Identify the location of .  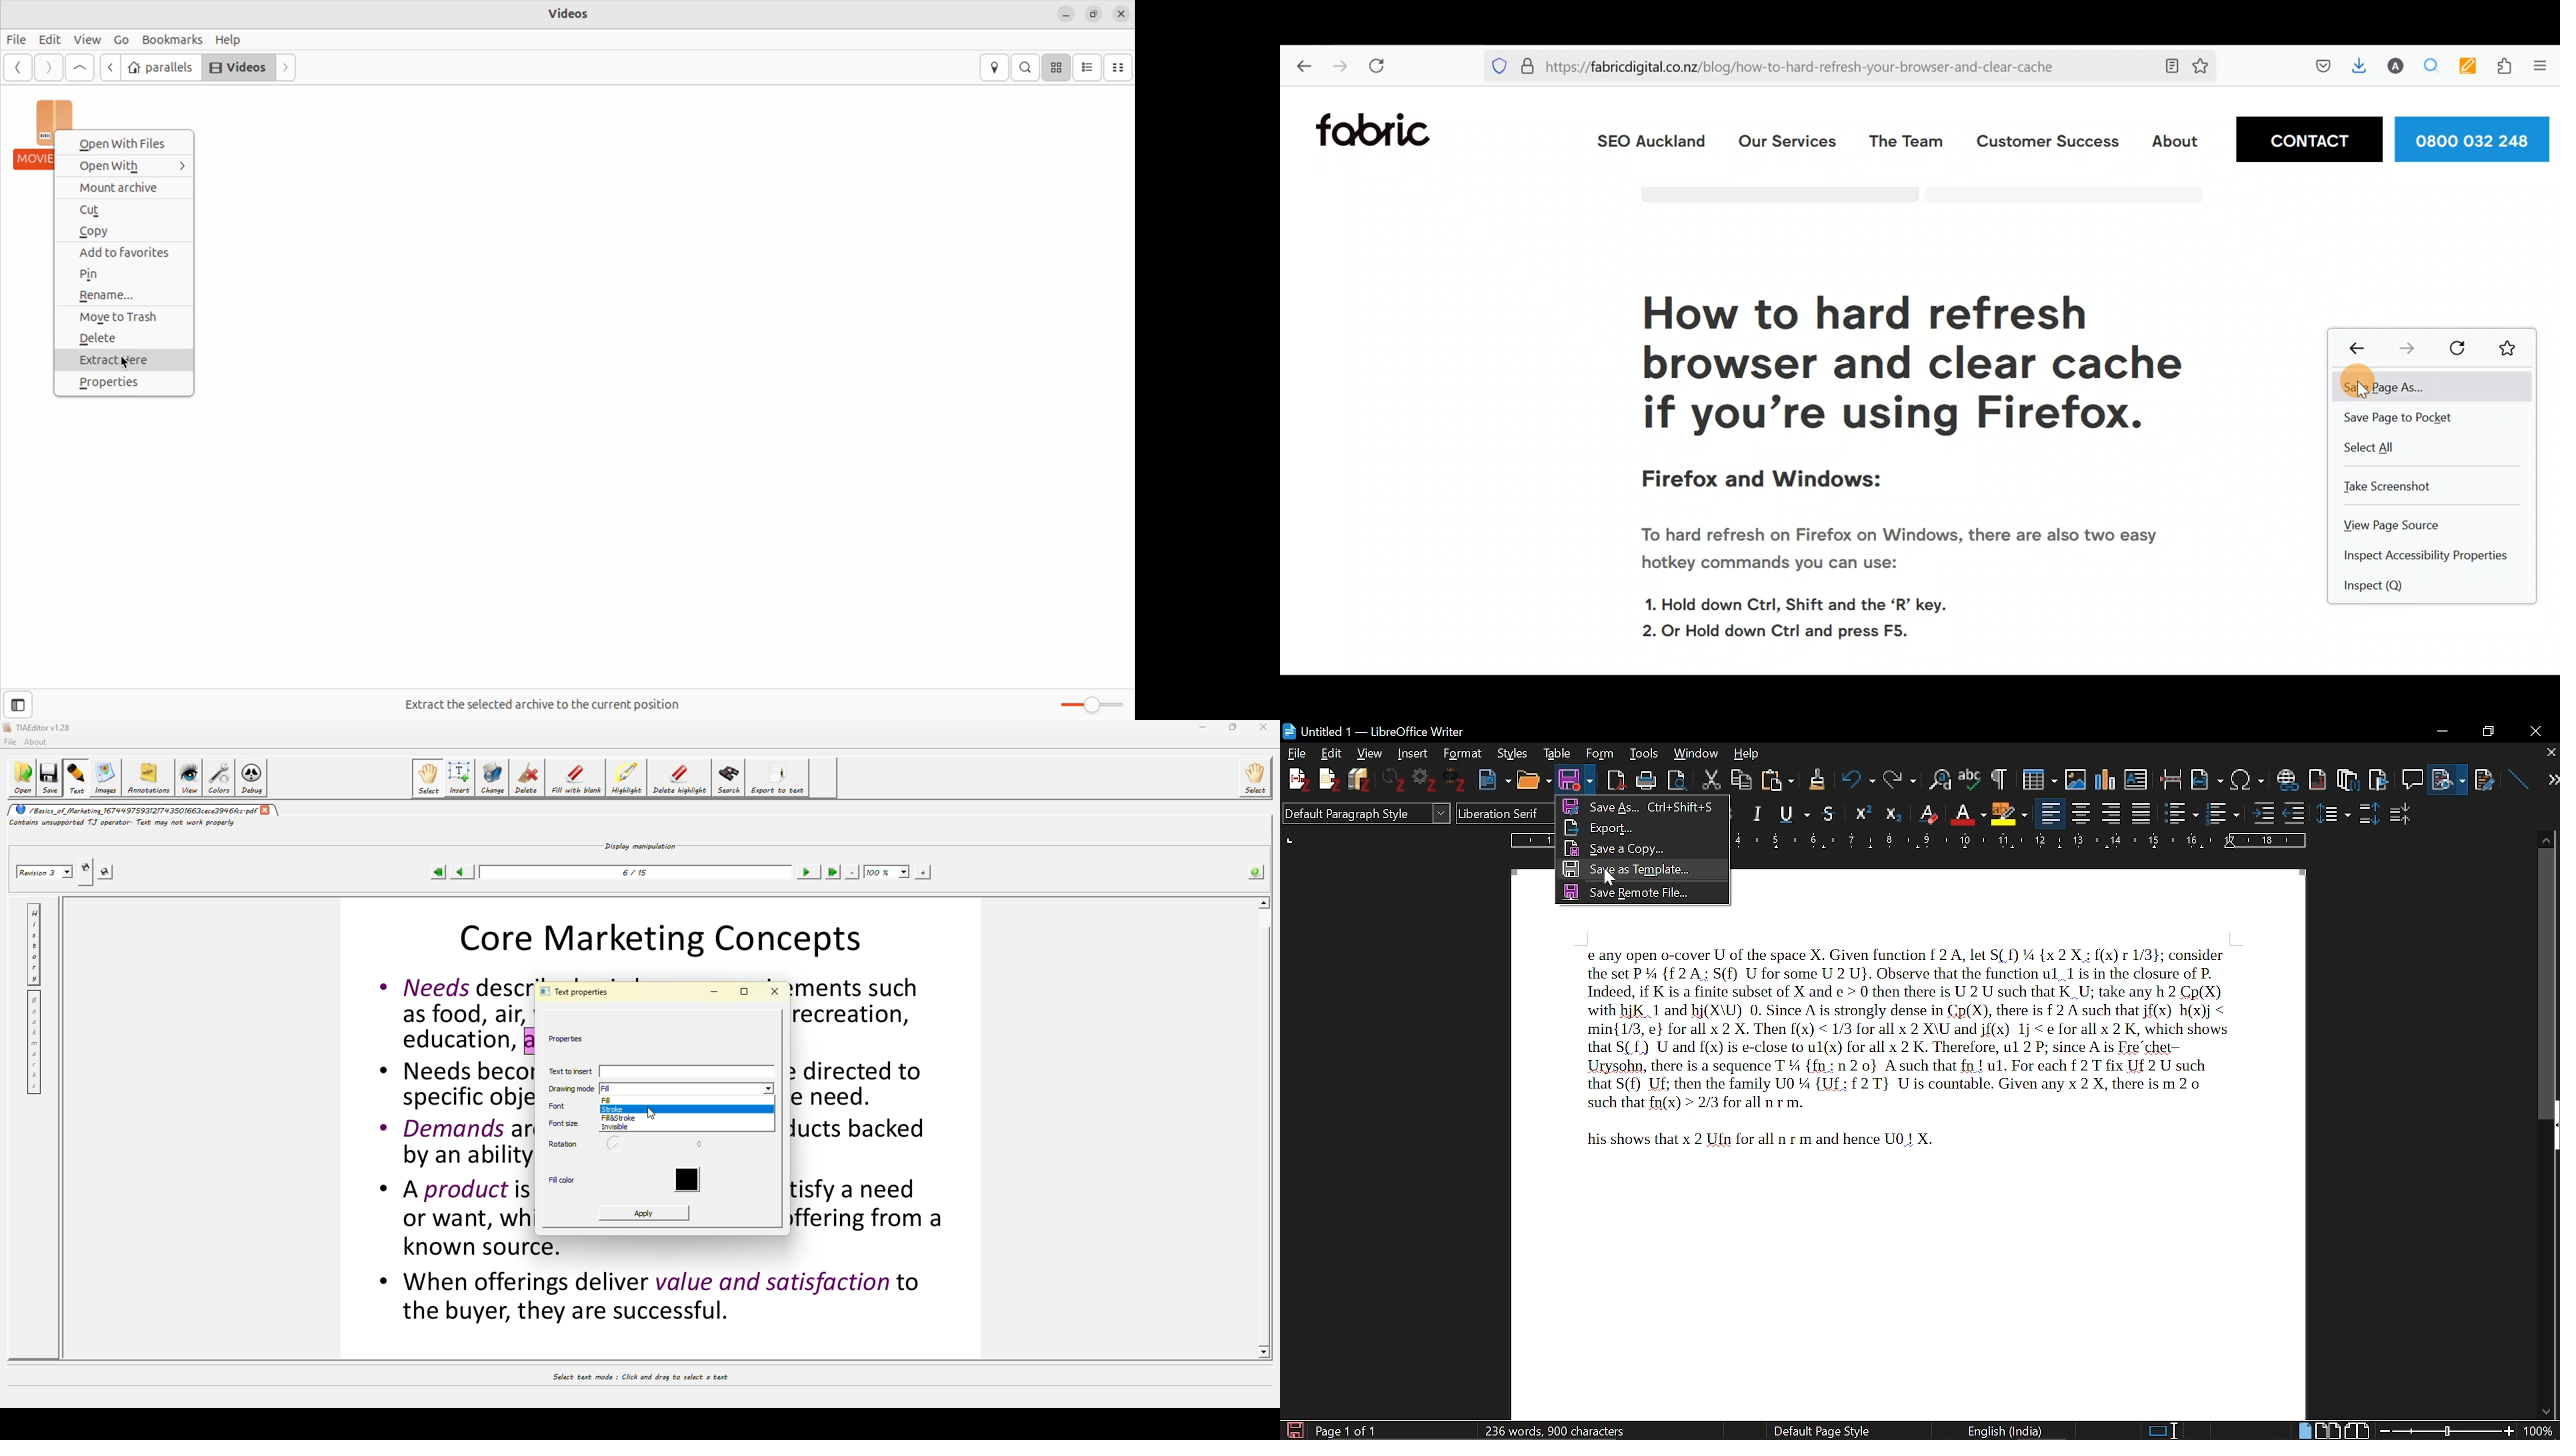
(1458, 782).